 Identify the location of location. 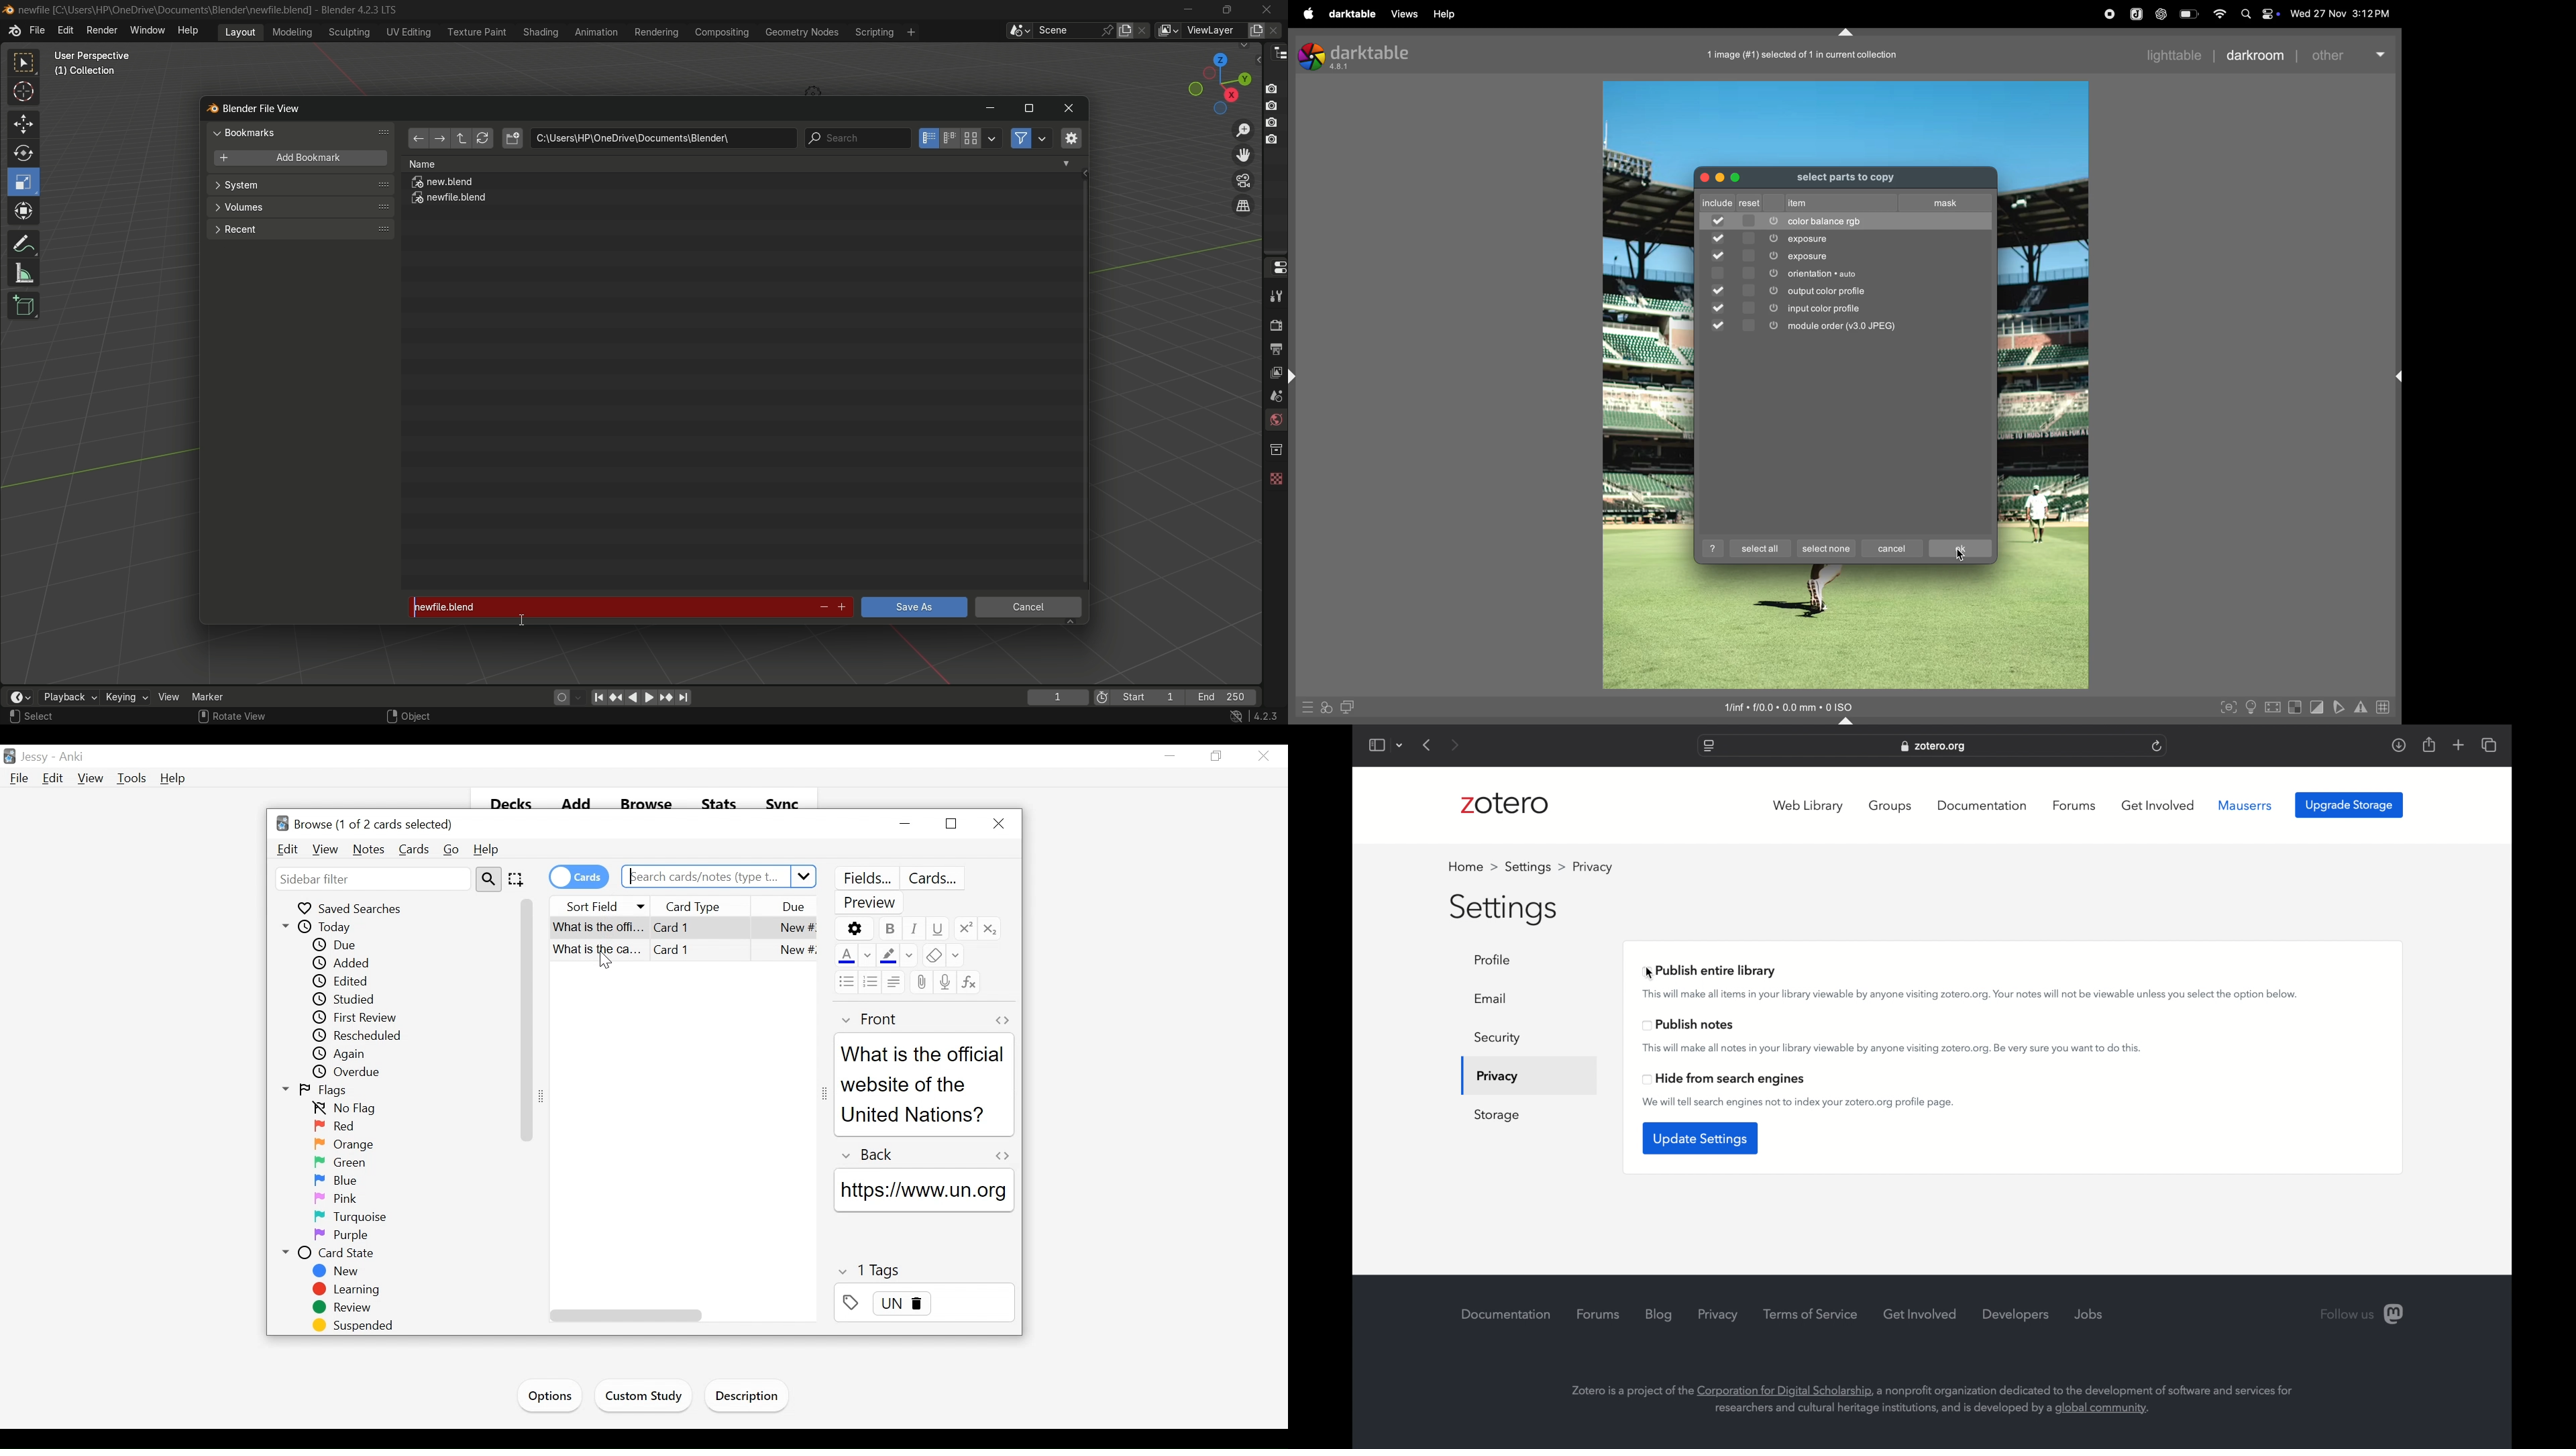
(663, 138).